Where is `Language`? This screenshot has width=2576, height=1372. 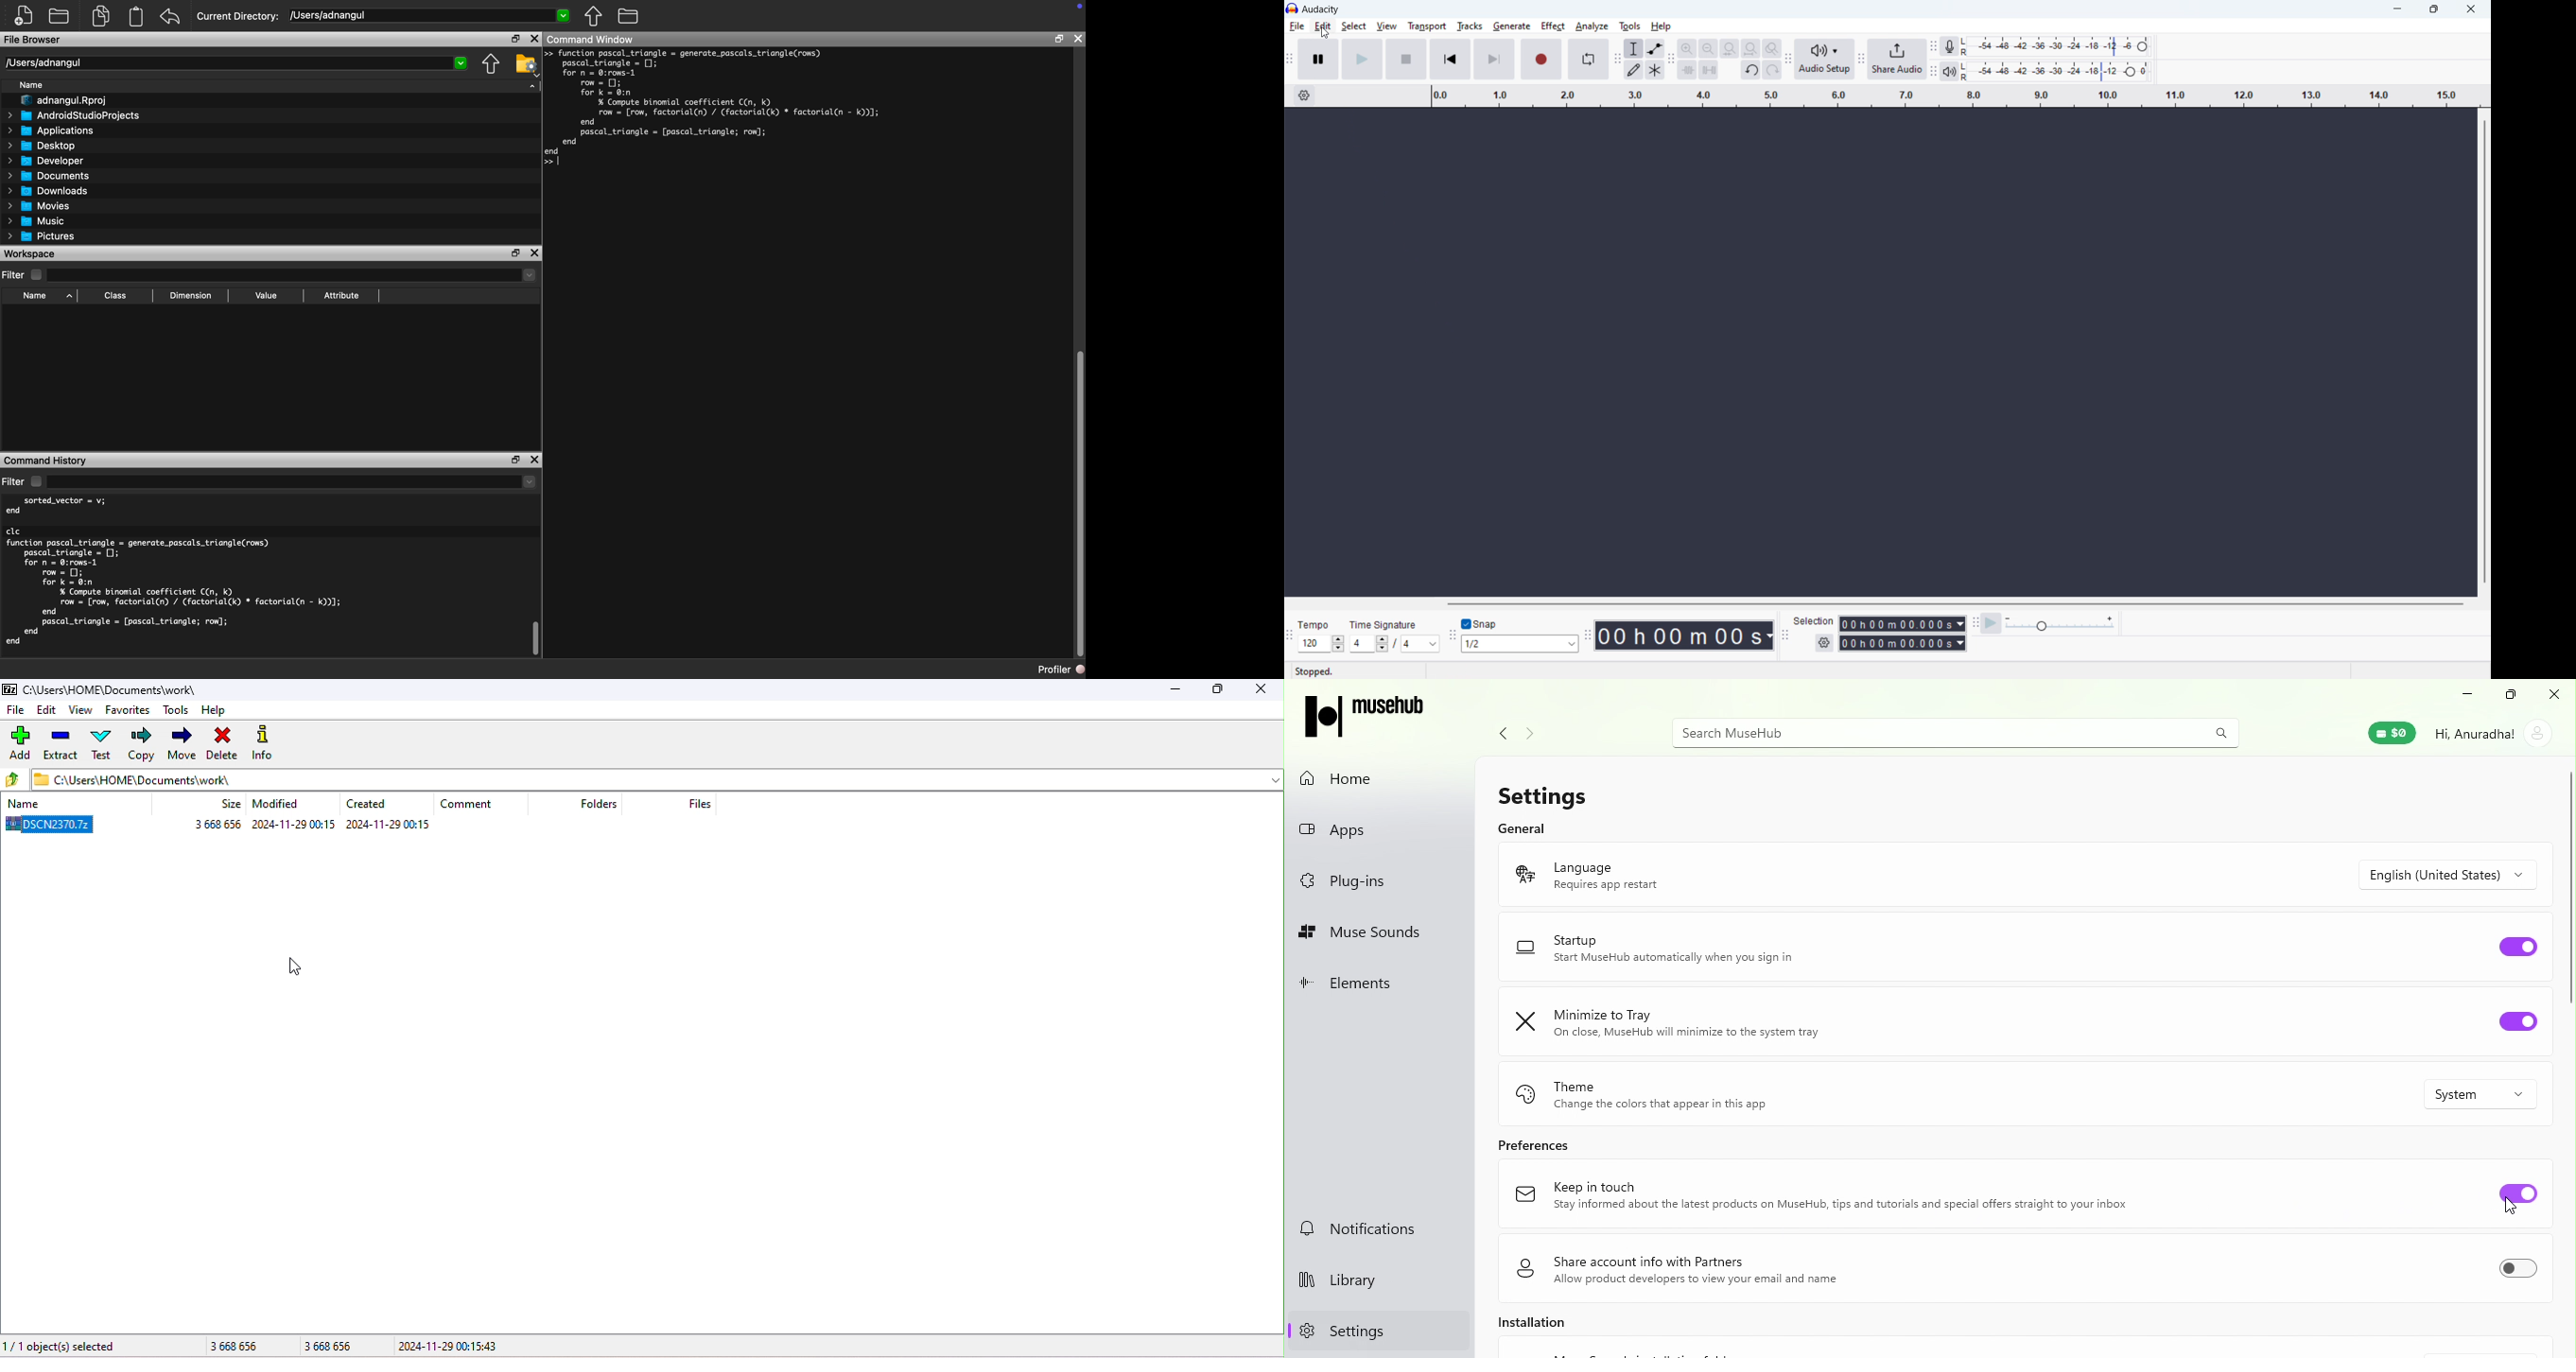 Language is located at coordinates (1764, 874).